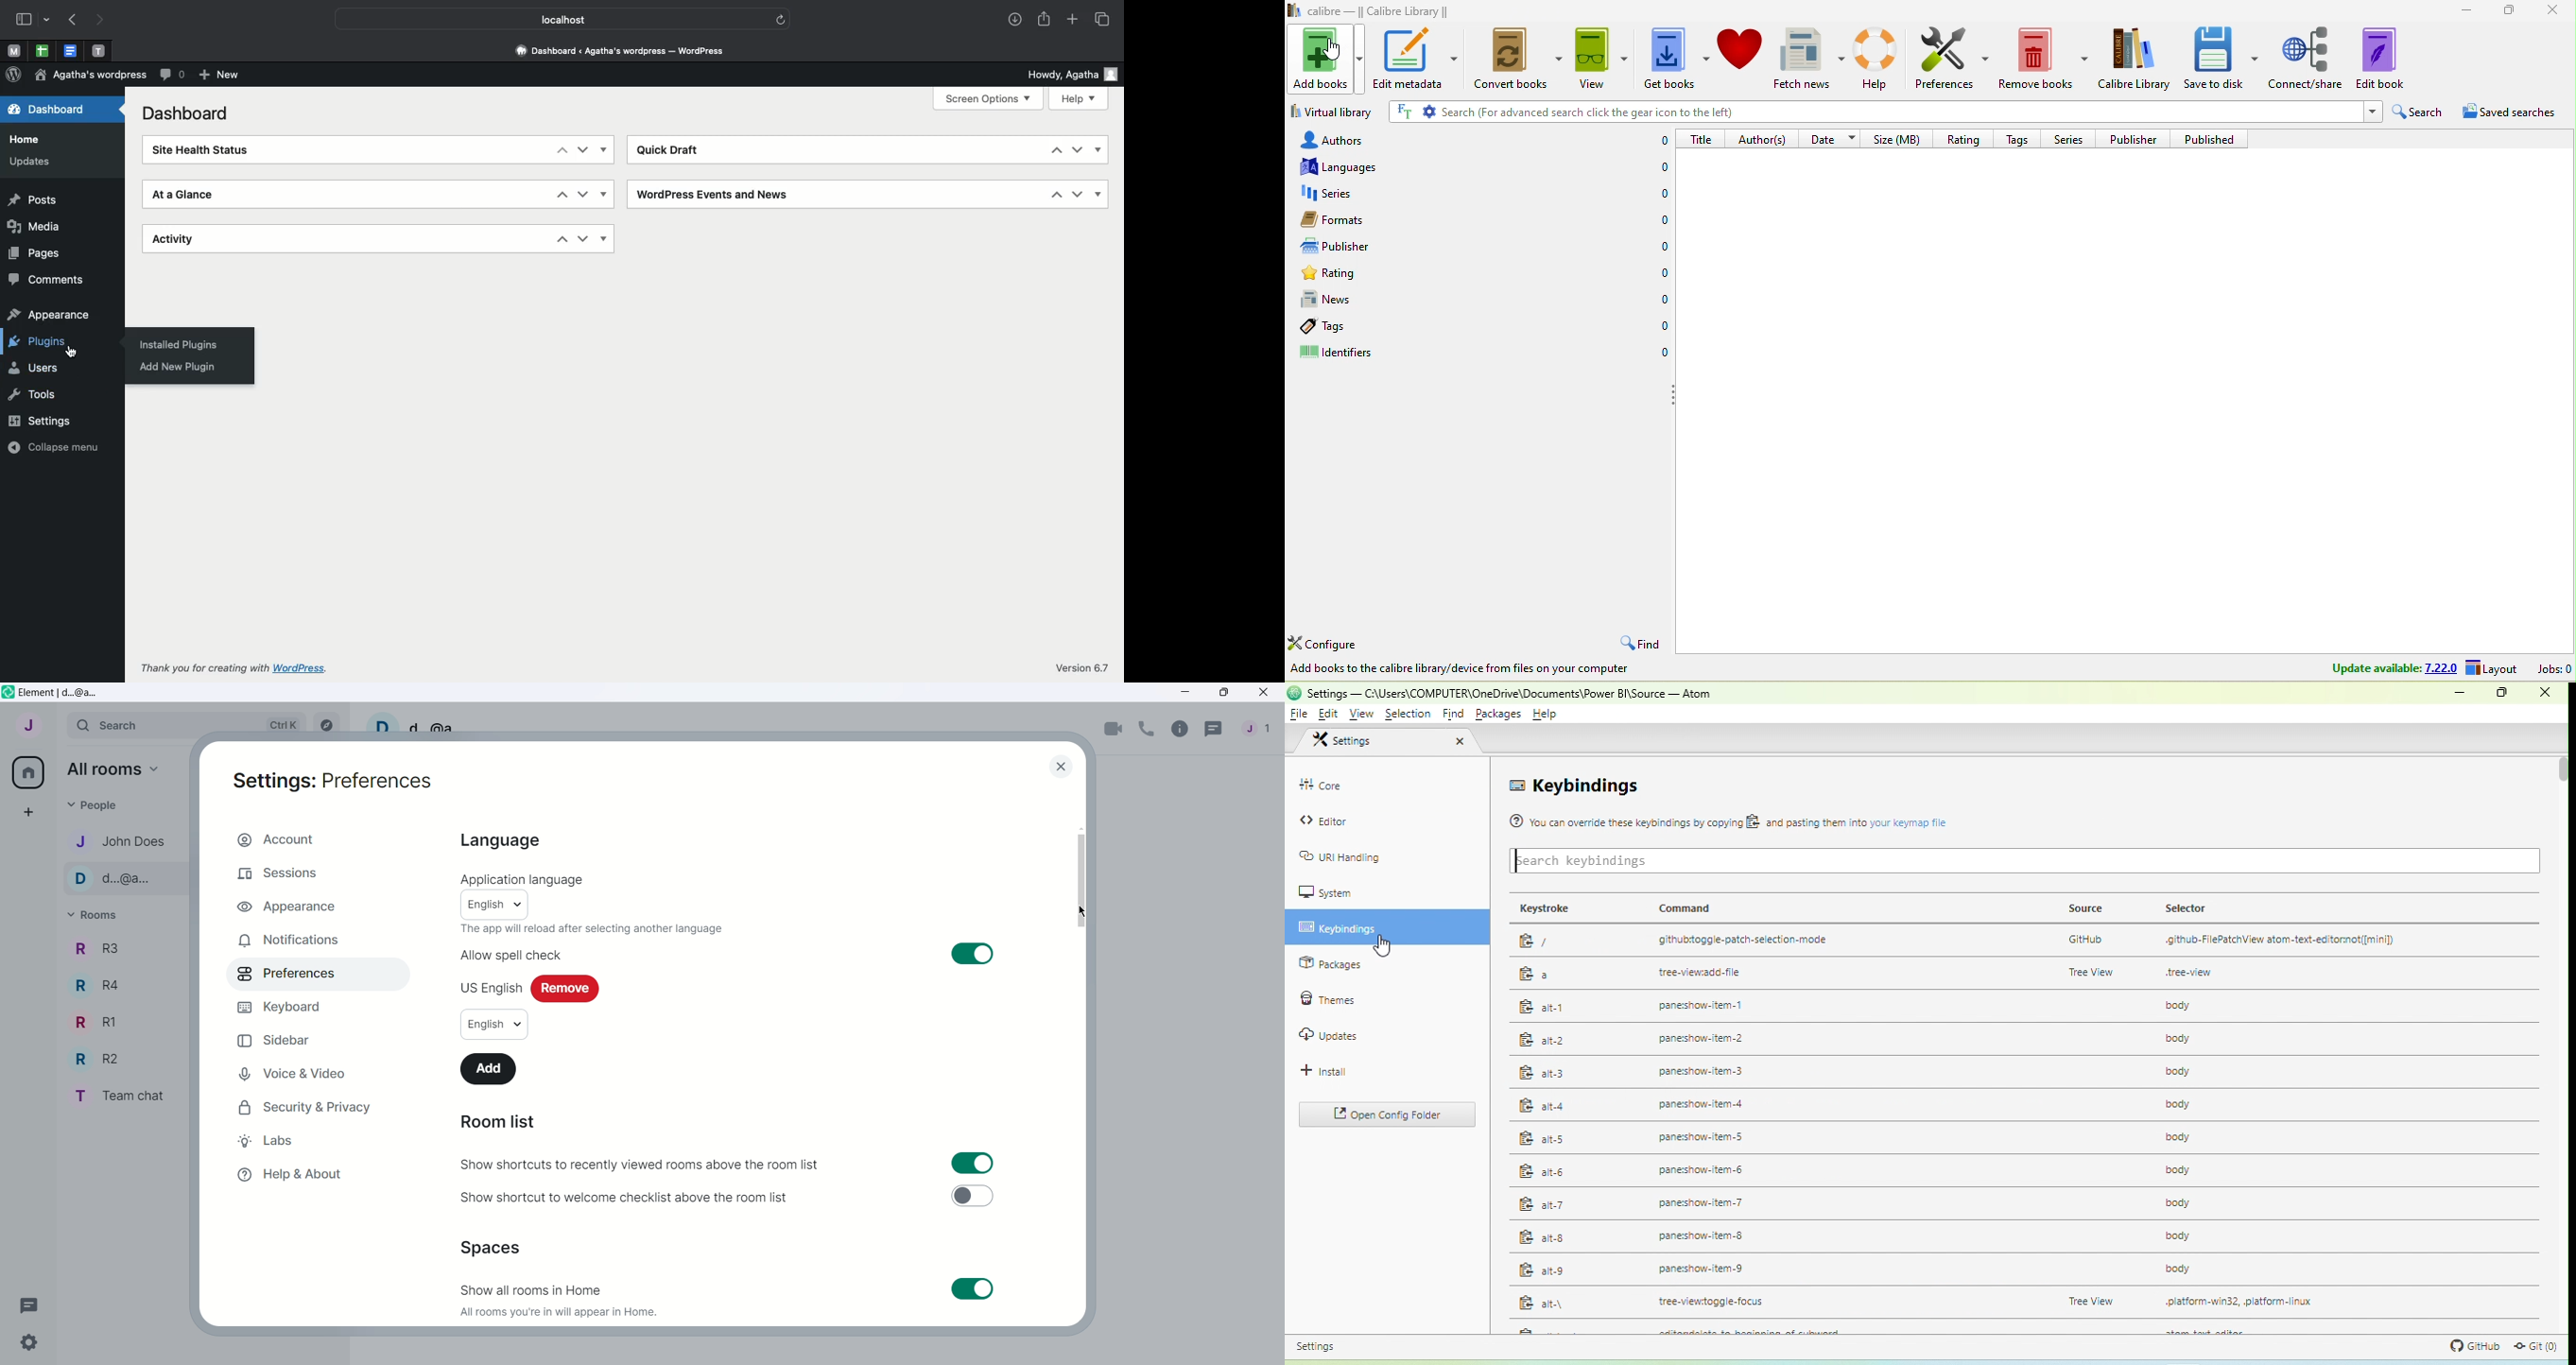  I want to click on People, so click(1261, 730).